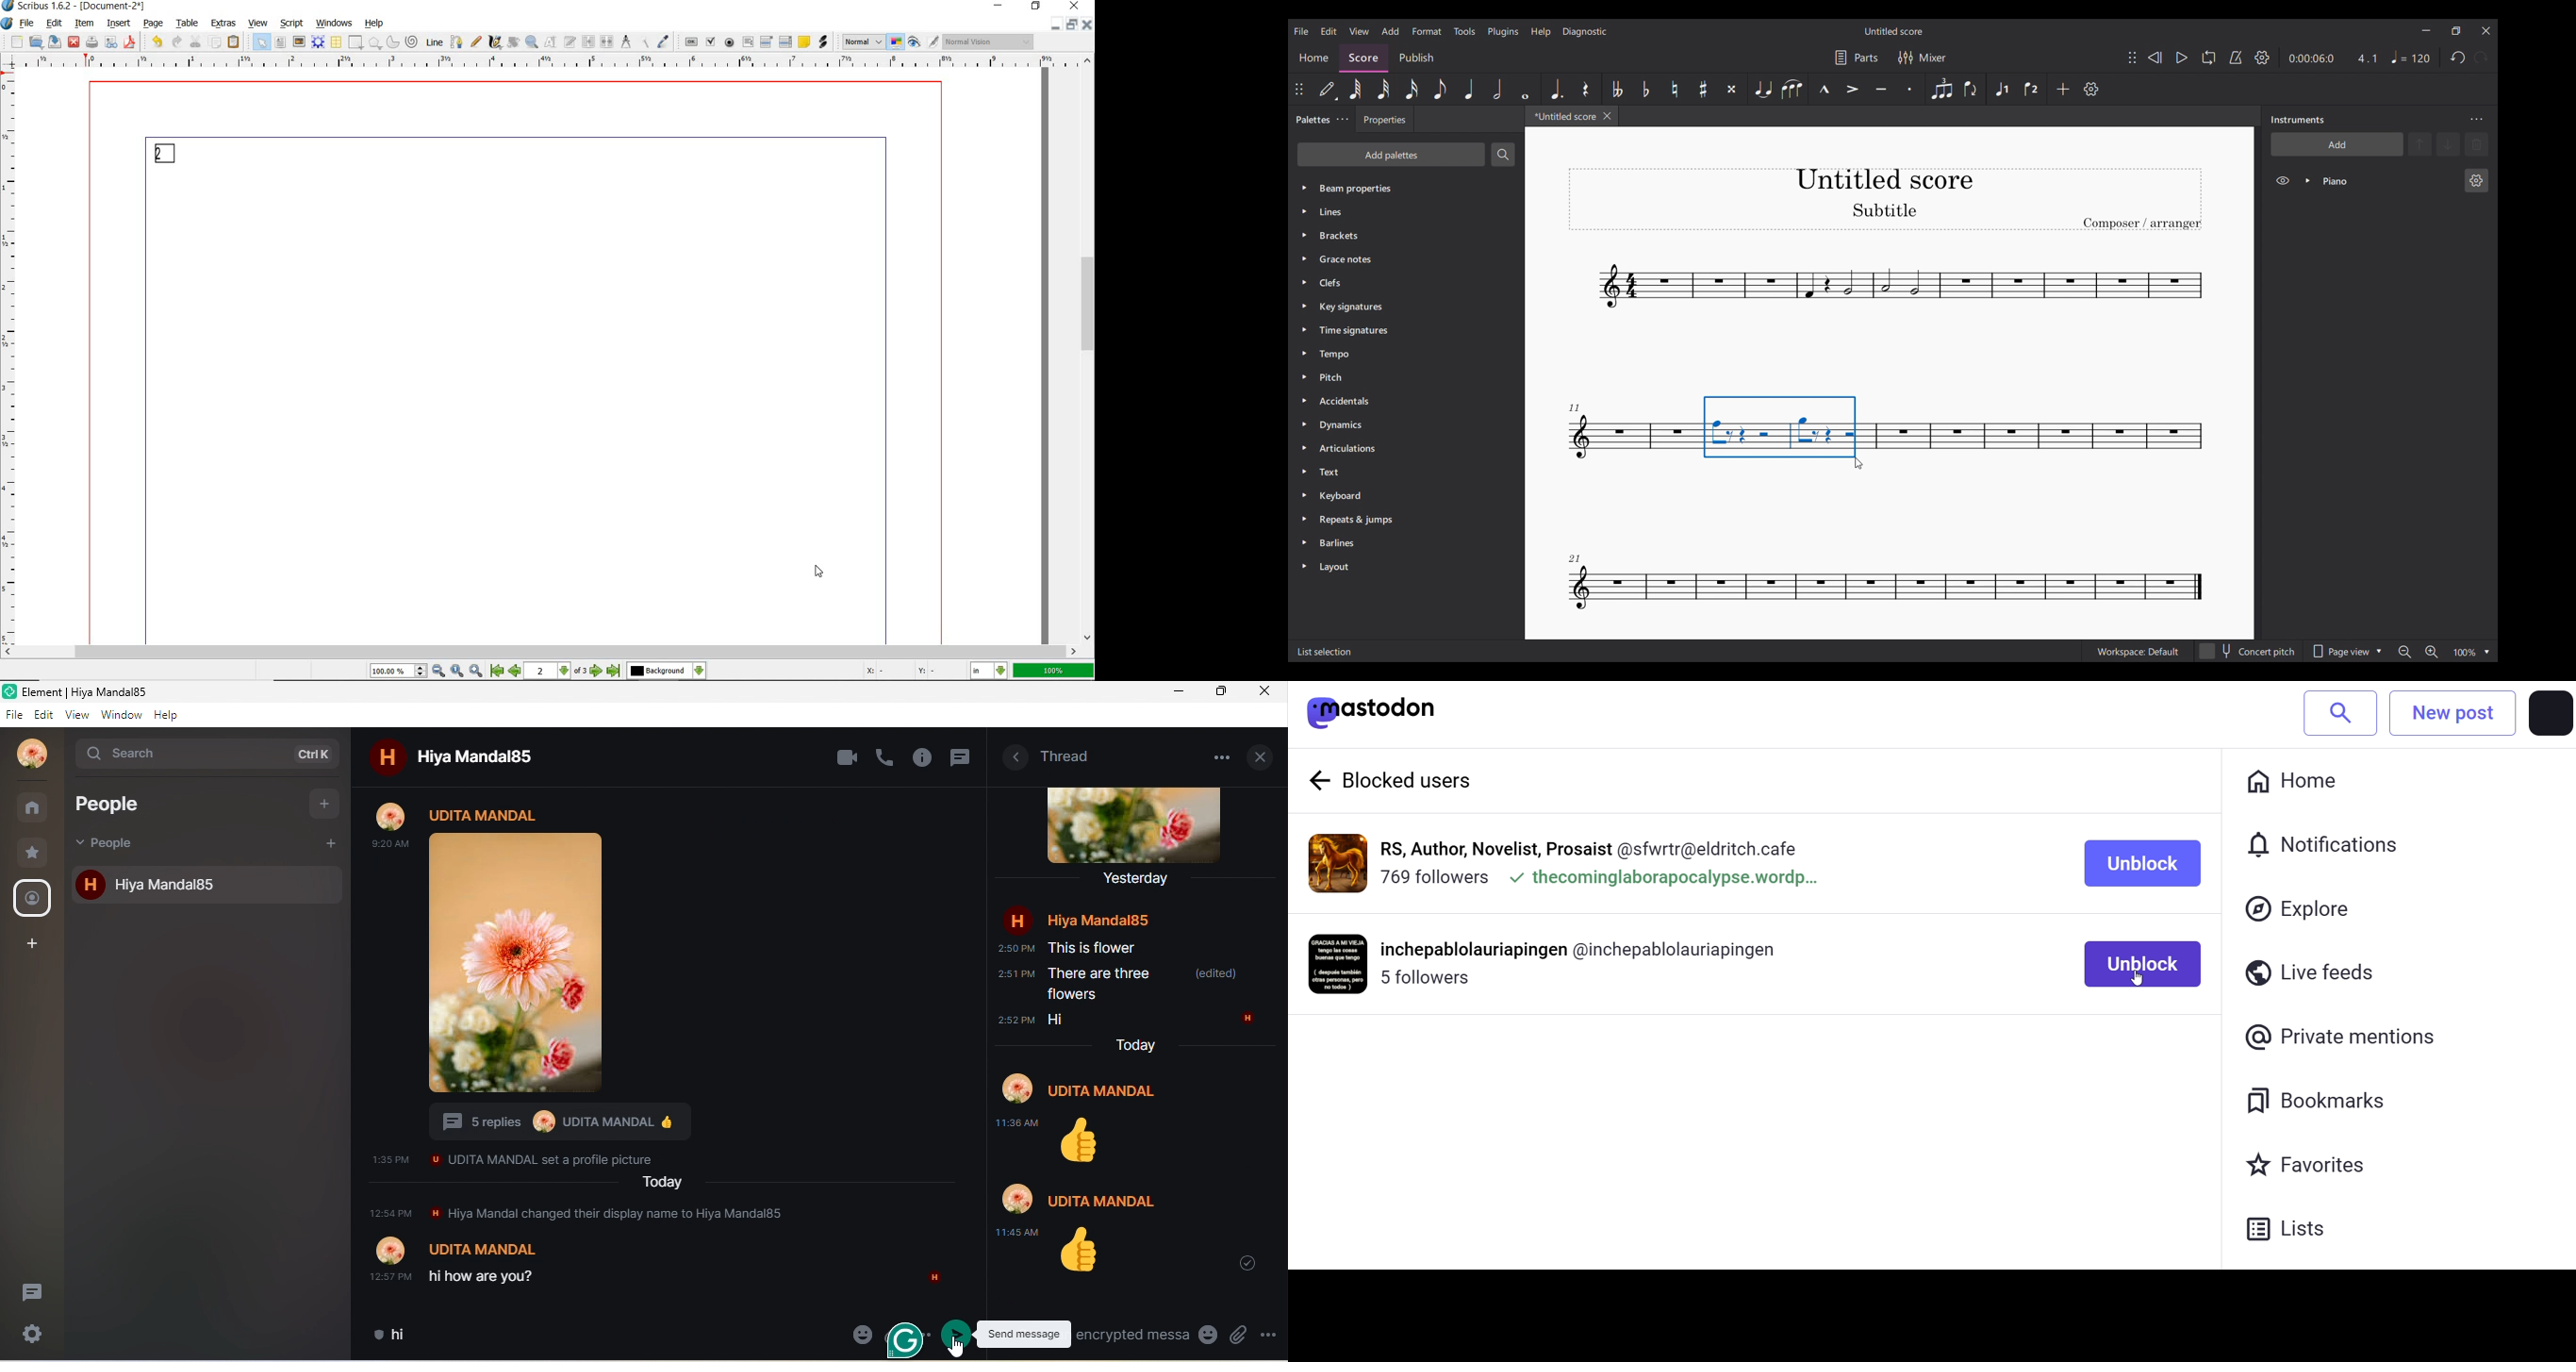 This screenshot has width=2576, height=1372. Describe the element at coordinates (1893, 31) in the screenshot. I see `Untitled score` at that location.